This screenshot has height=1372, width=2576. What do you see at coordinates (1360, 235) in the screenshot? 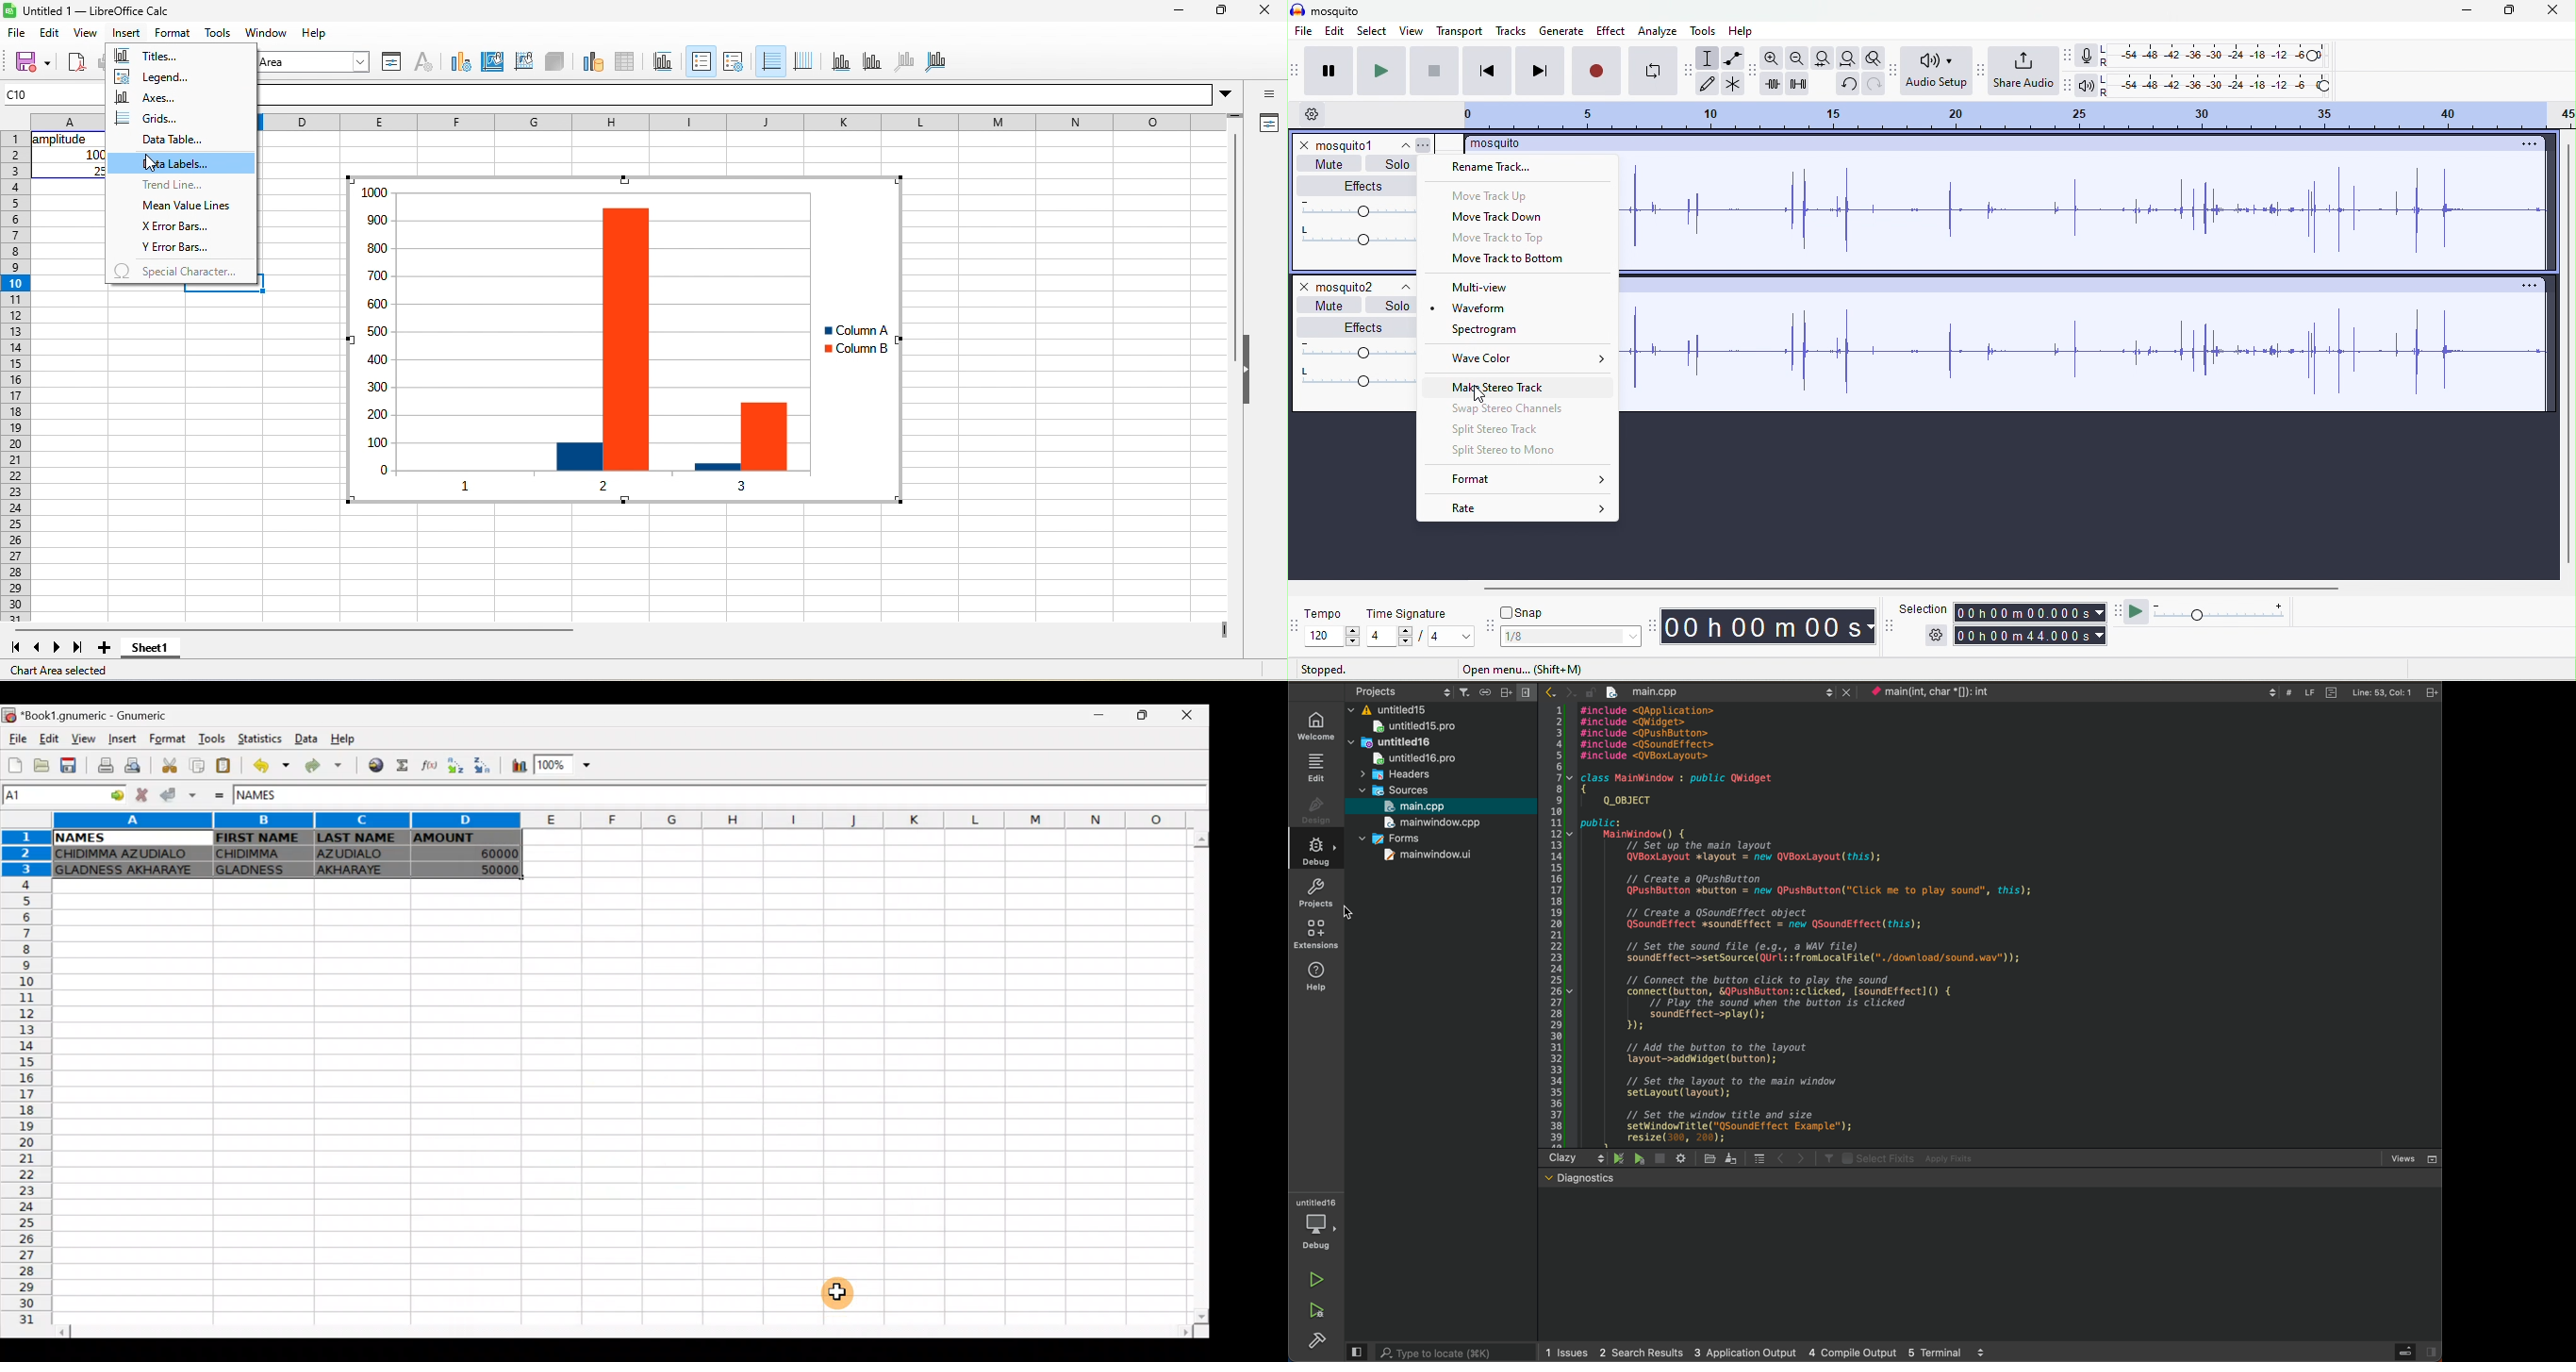
I see `pan` at bounding box center [1360, 235].